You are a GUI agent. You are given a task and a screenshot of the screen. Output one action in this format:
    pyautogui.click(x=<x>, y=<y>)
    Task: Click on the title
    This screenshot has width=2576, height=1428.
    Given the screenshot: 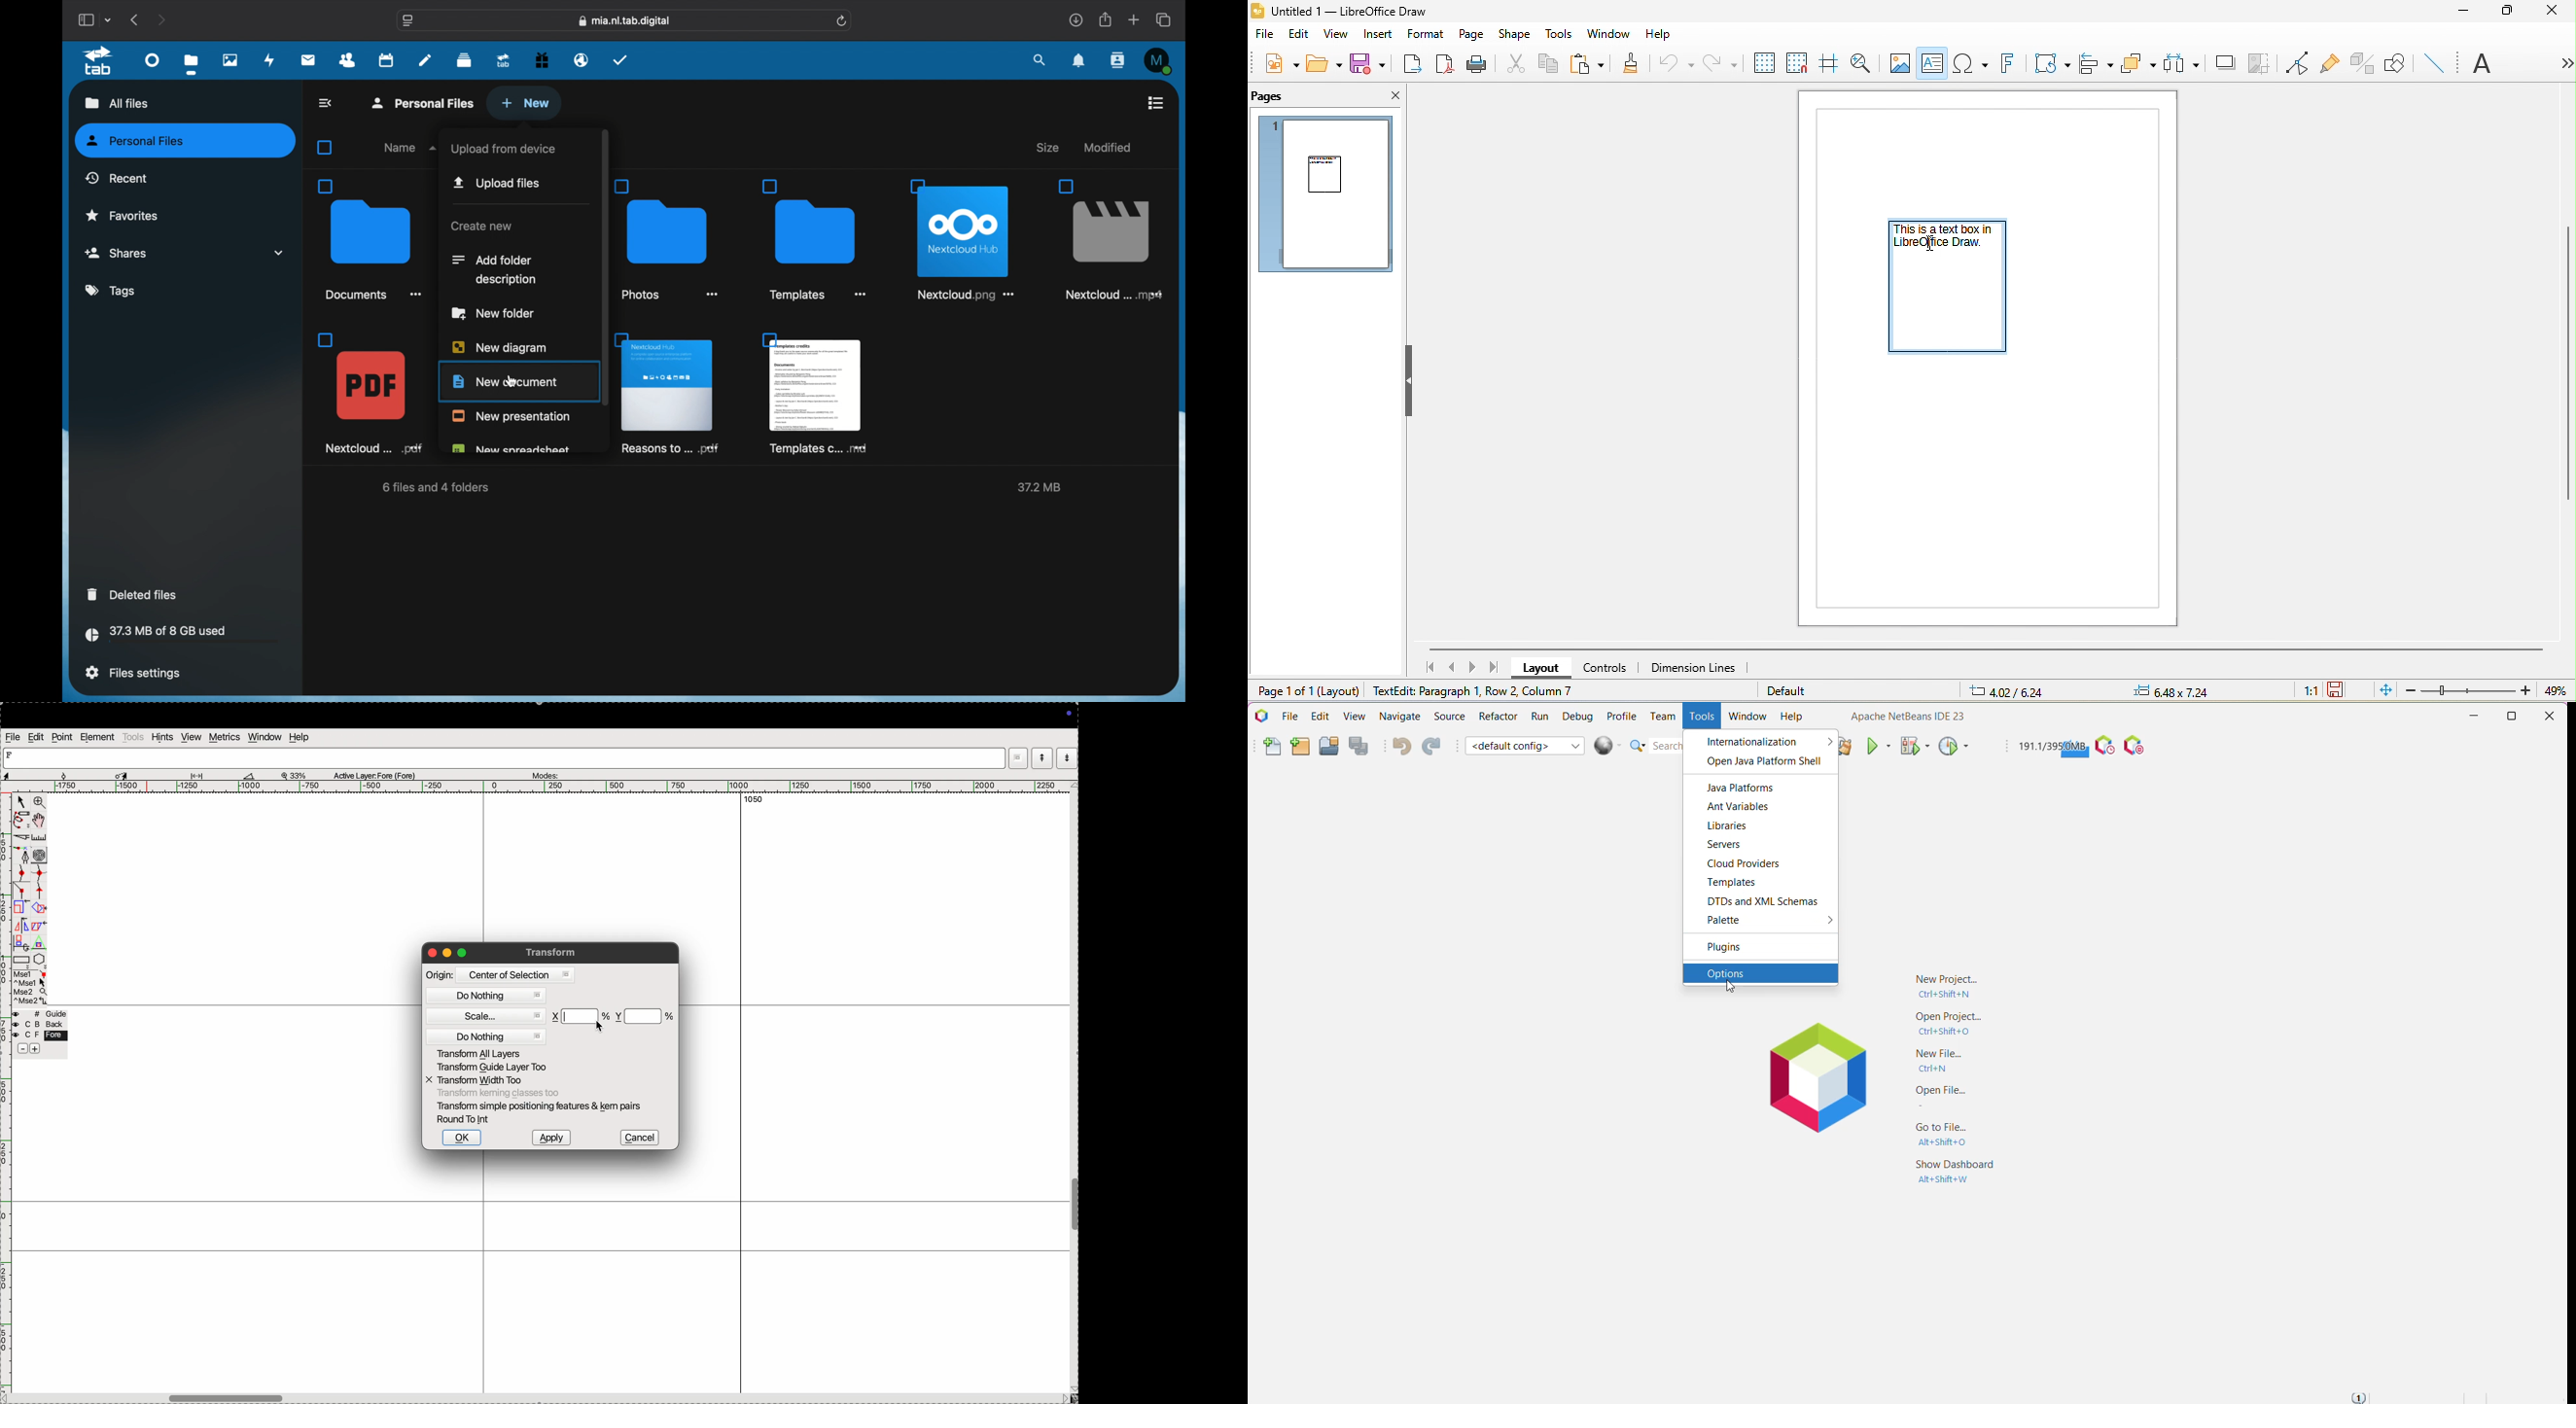 What is the action you would take?
    pyautogui.click(x=1352, y=12)
    